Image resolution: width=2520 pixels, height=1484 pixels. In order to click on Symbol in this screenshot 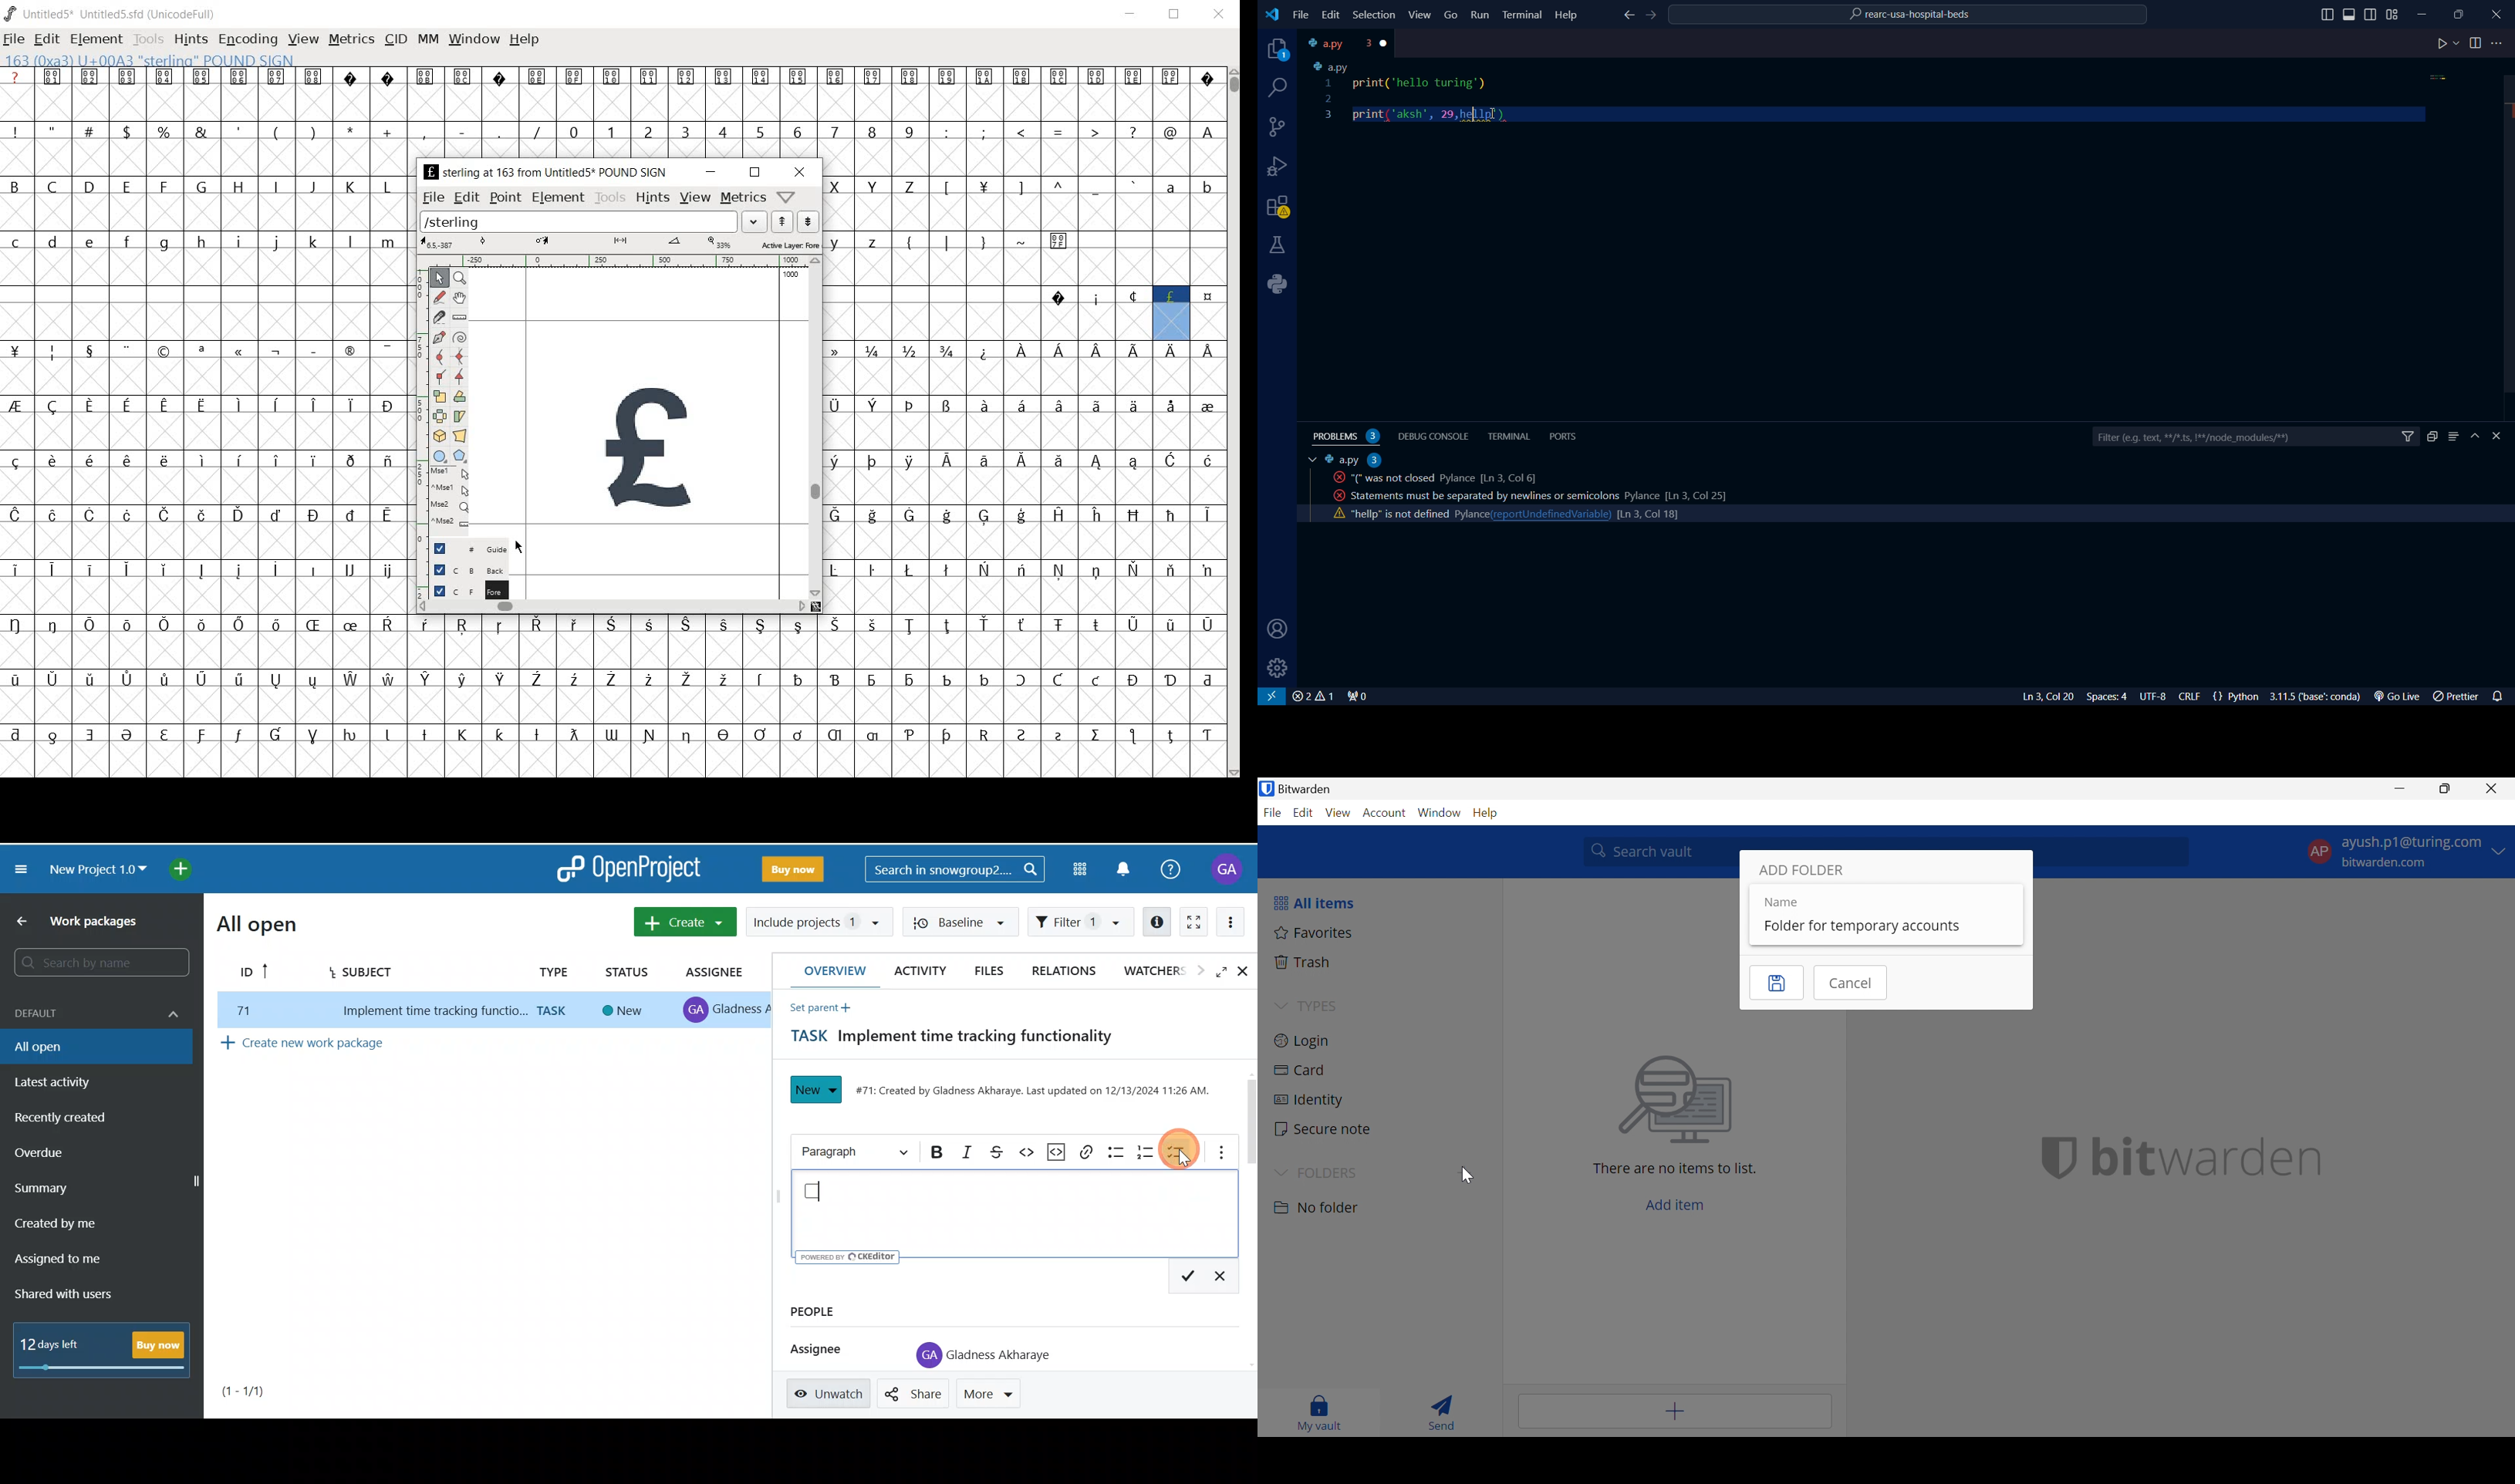, I will do `click(1171, 733)`.